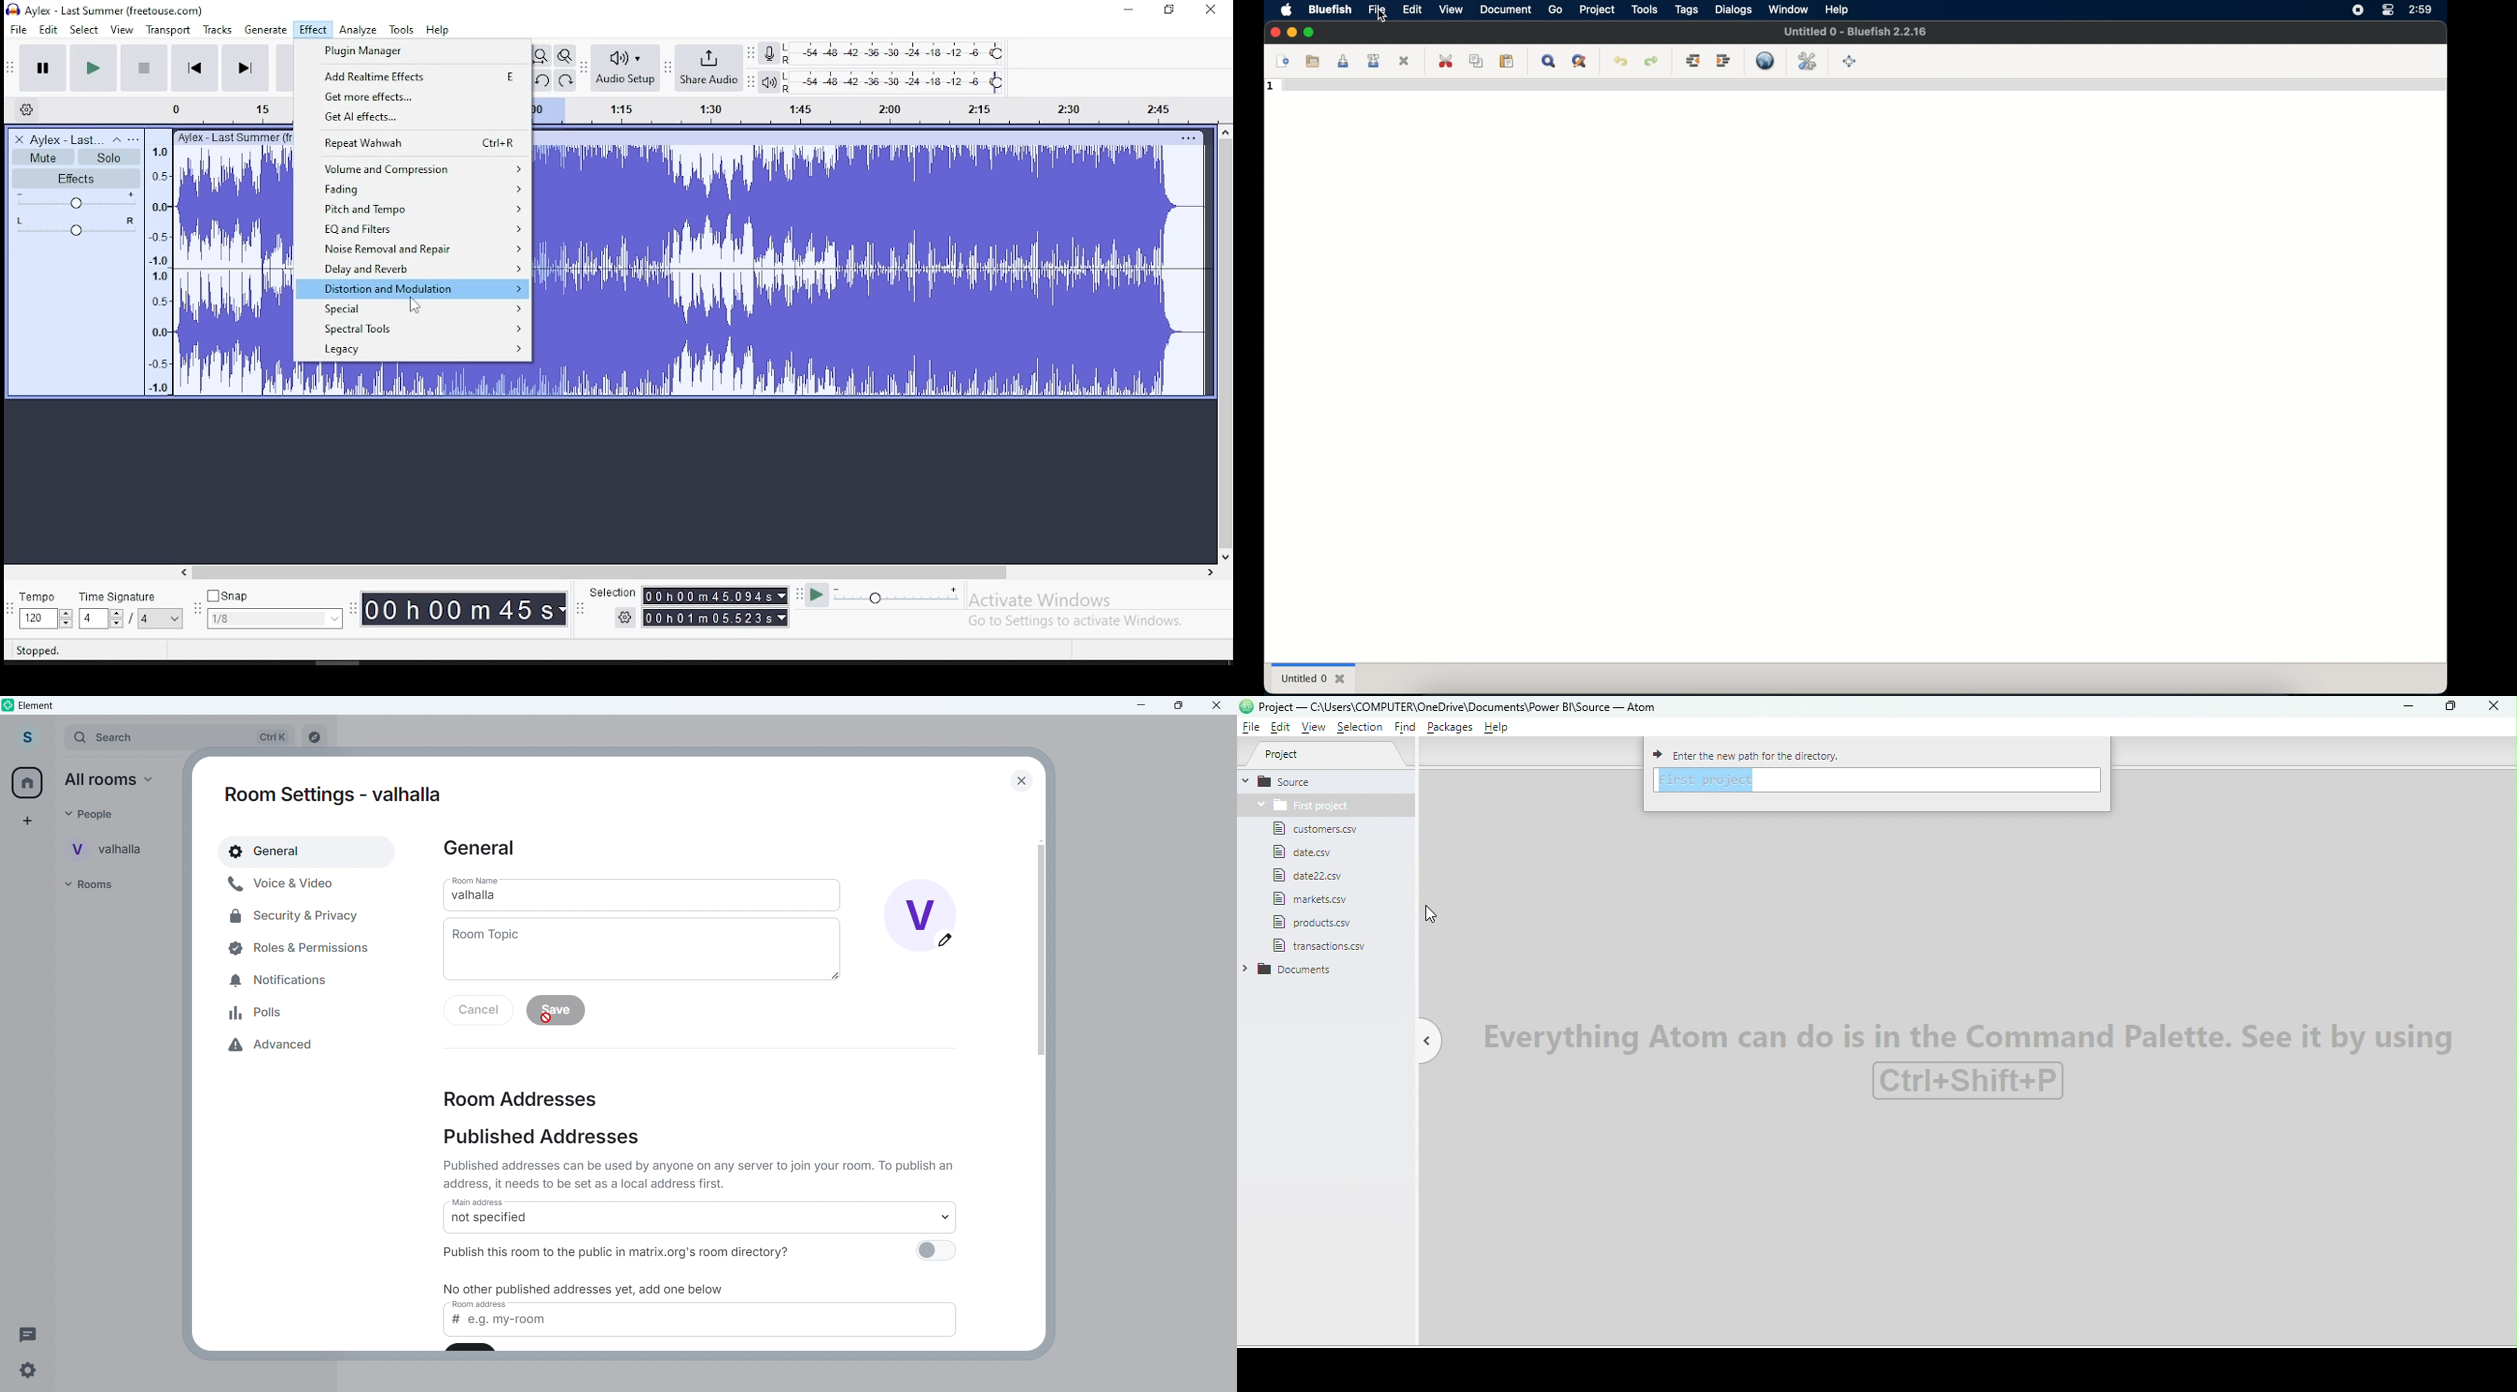 The width and height of the screenshot is (2520, 1400). Describe the element at coordinates (1315, 728) in the screenshot. I see `View` at that location.